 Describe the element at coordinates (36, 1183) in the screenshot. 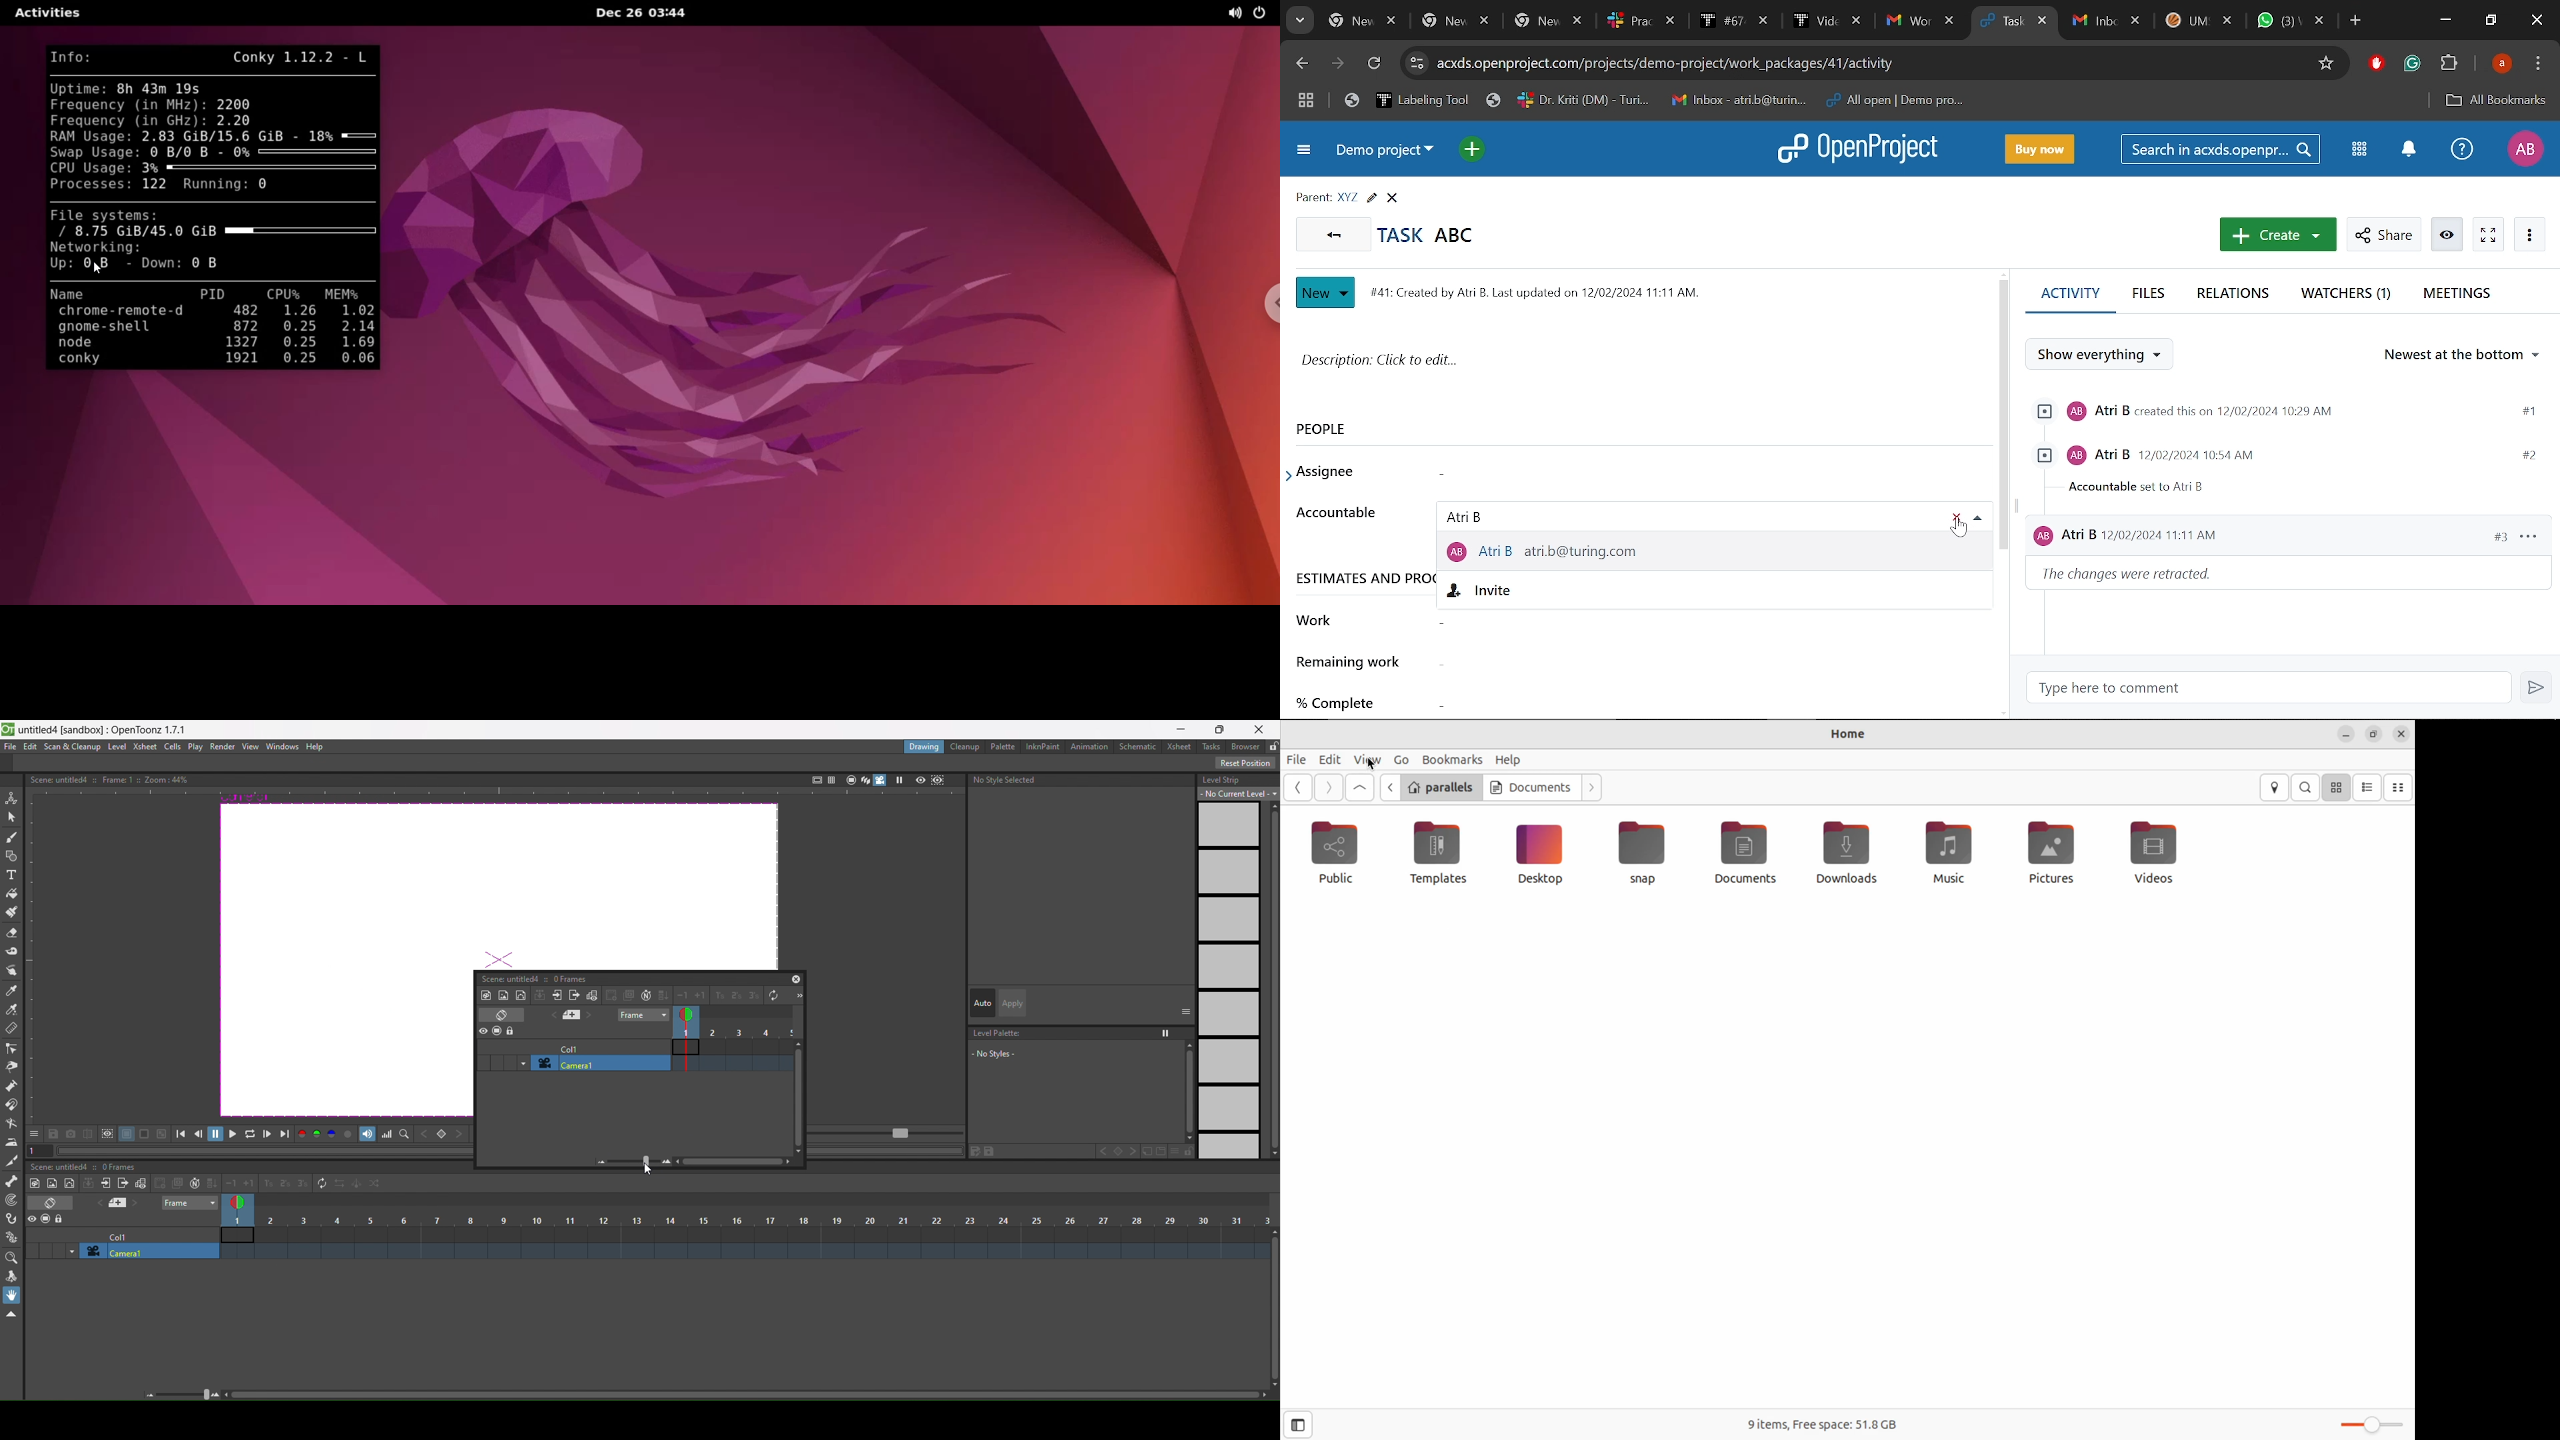

I see `new toonz raster level` at that location.